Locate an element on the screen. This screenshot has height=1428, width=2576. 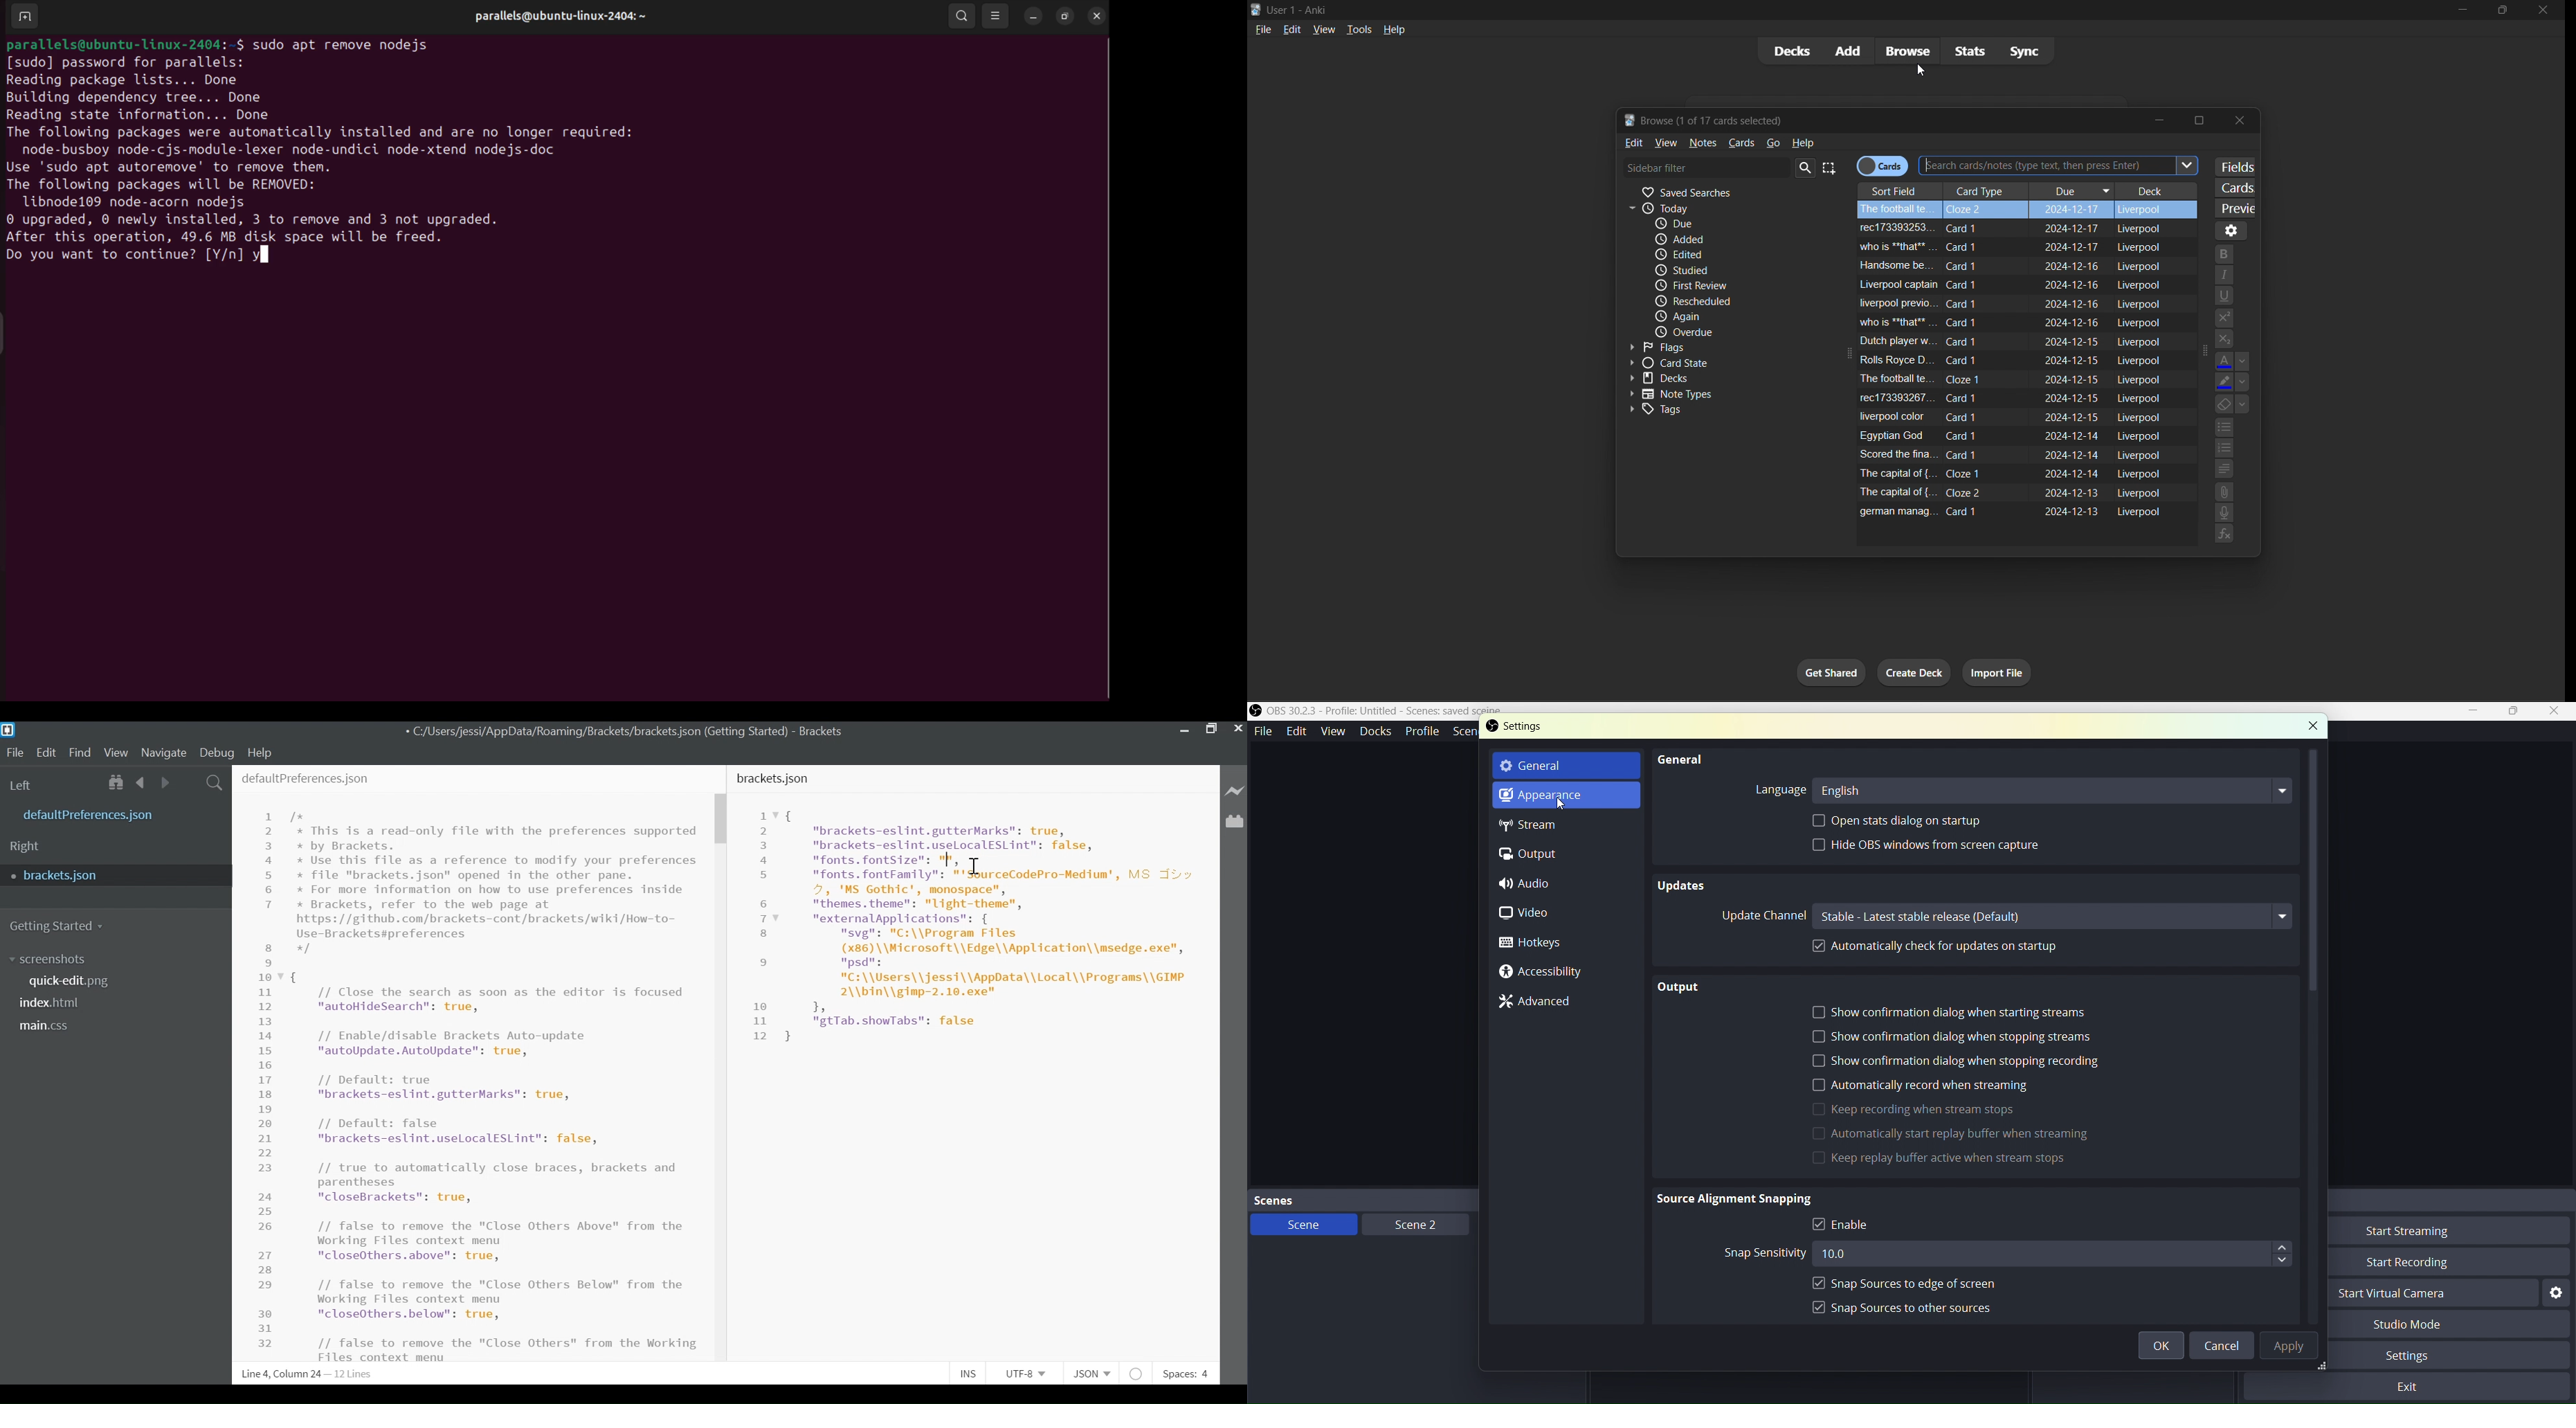
due date is located at coordinates (2071, 434).